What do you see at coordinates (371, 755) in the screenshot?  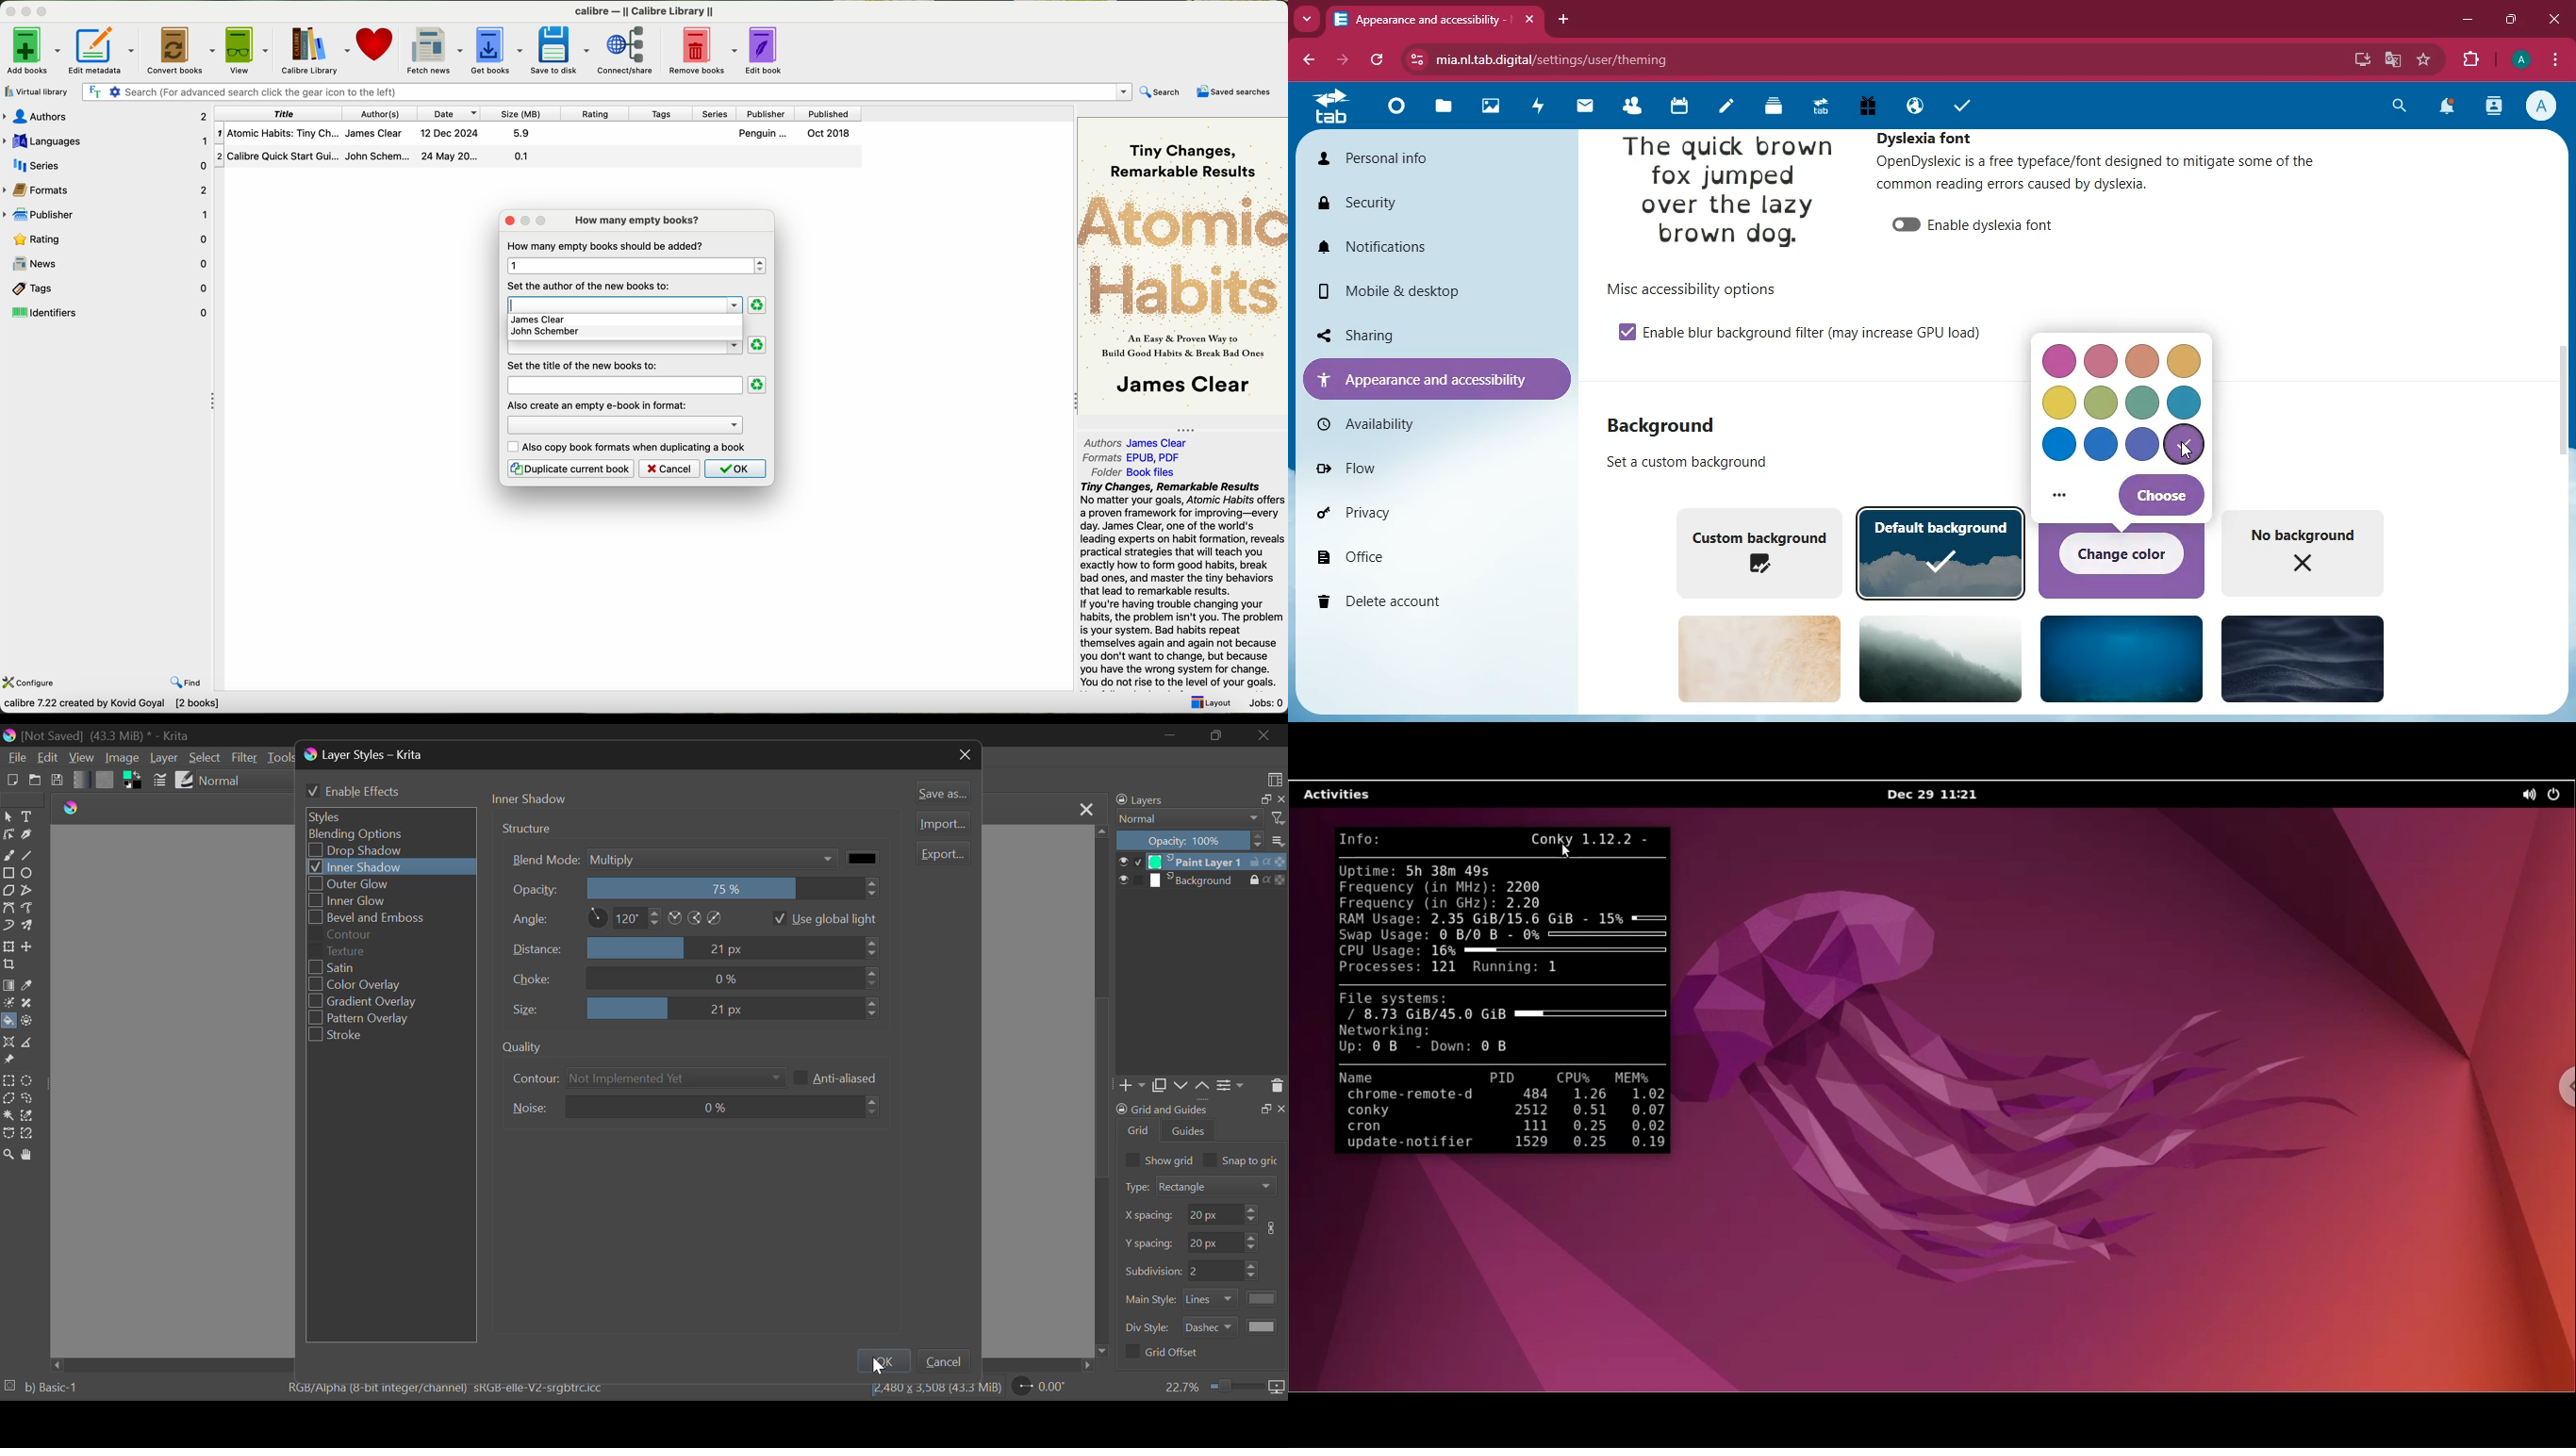 I see `Window Title` at bounding box center [371, 755].